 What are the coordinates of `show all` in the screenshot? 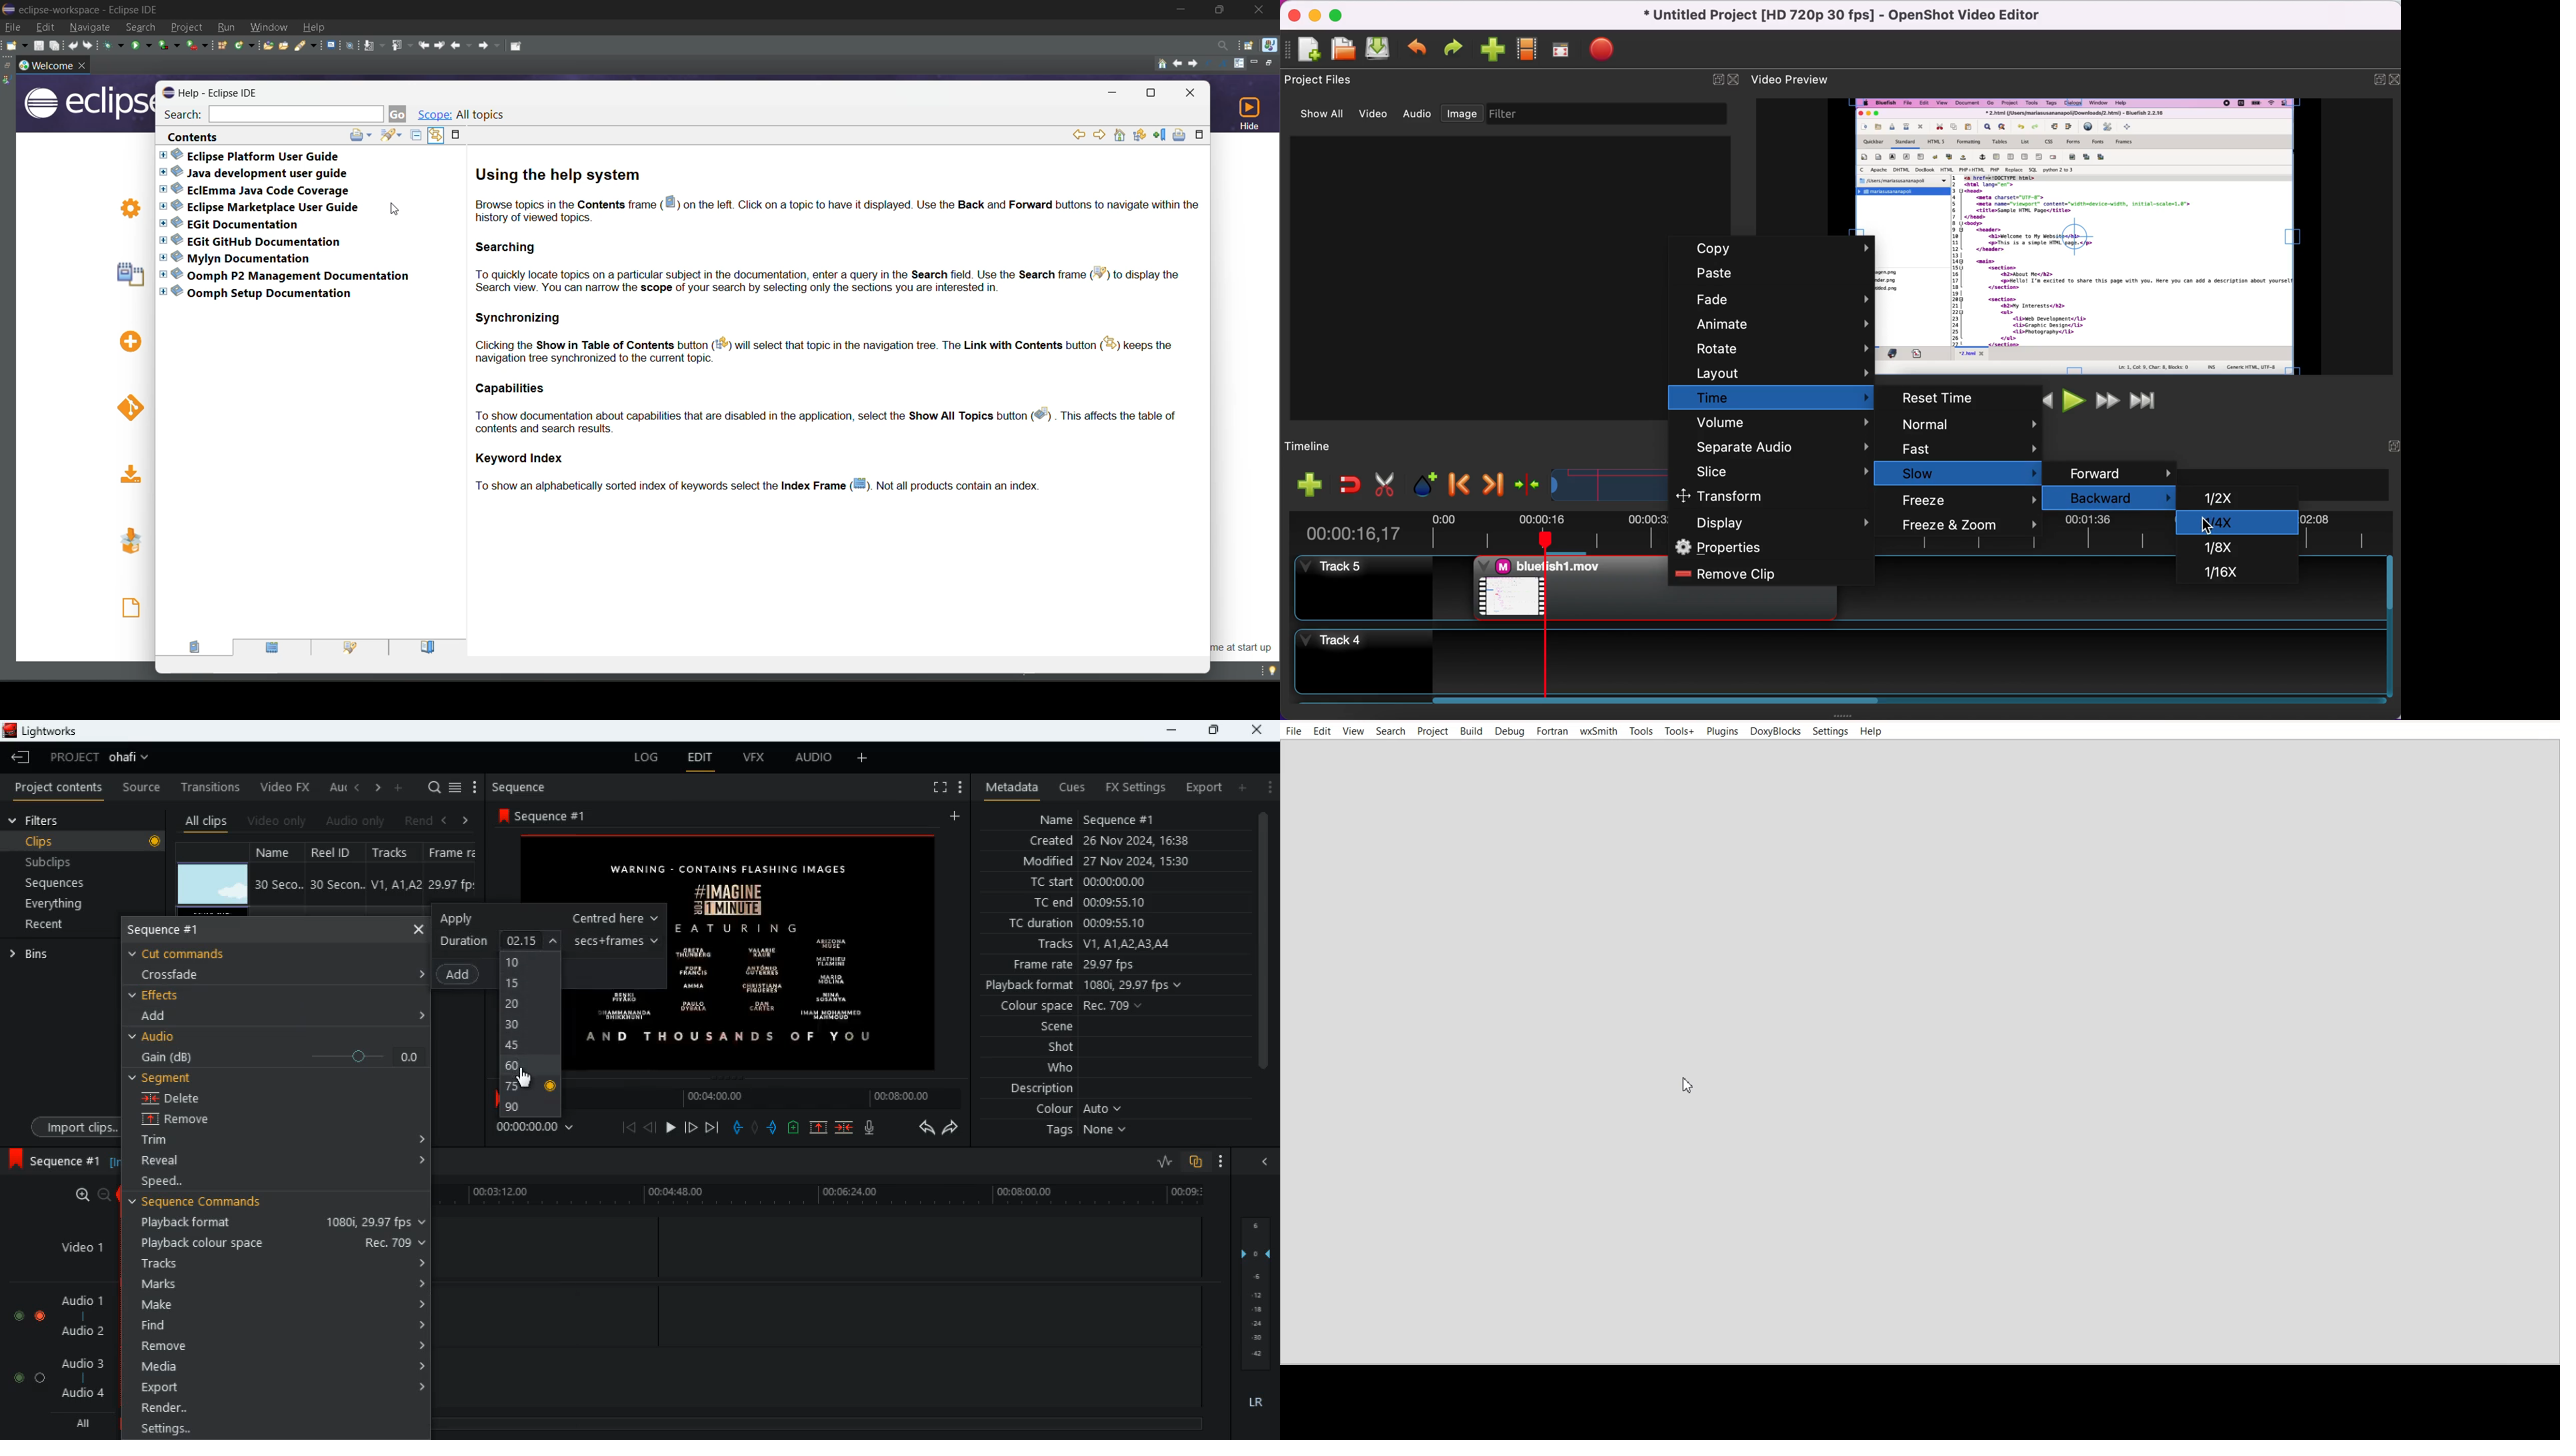 It's located at (1326, 116).